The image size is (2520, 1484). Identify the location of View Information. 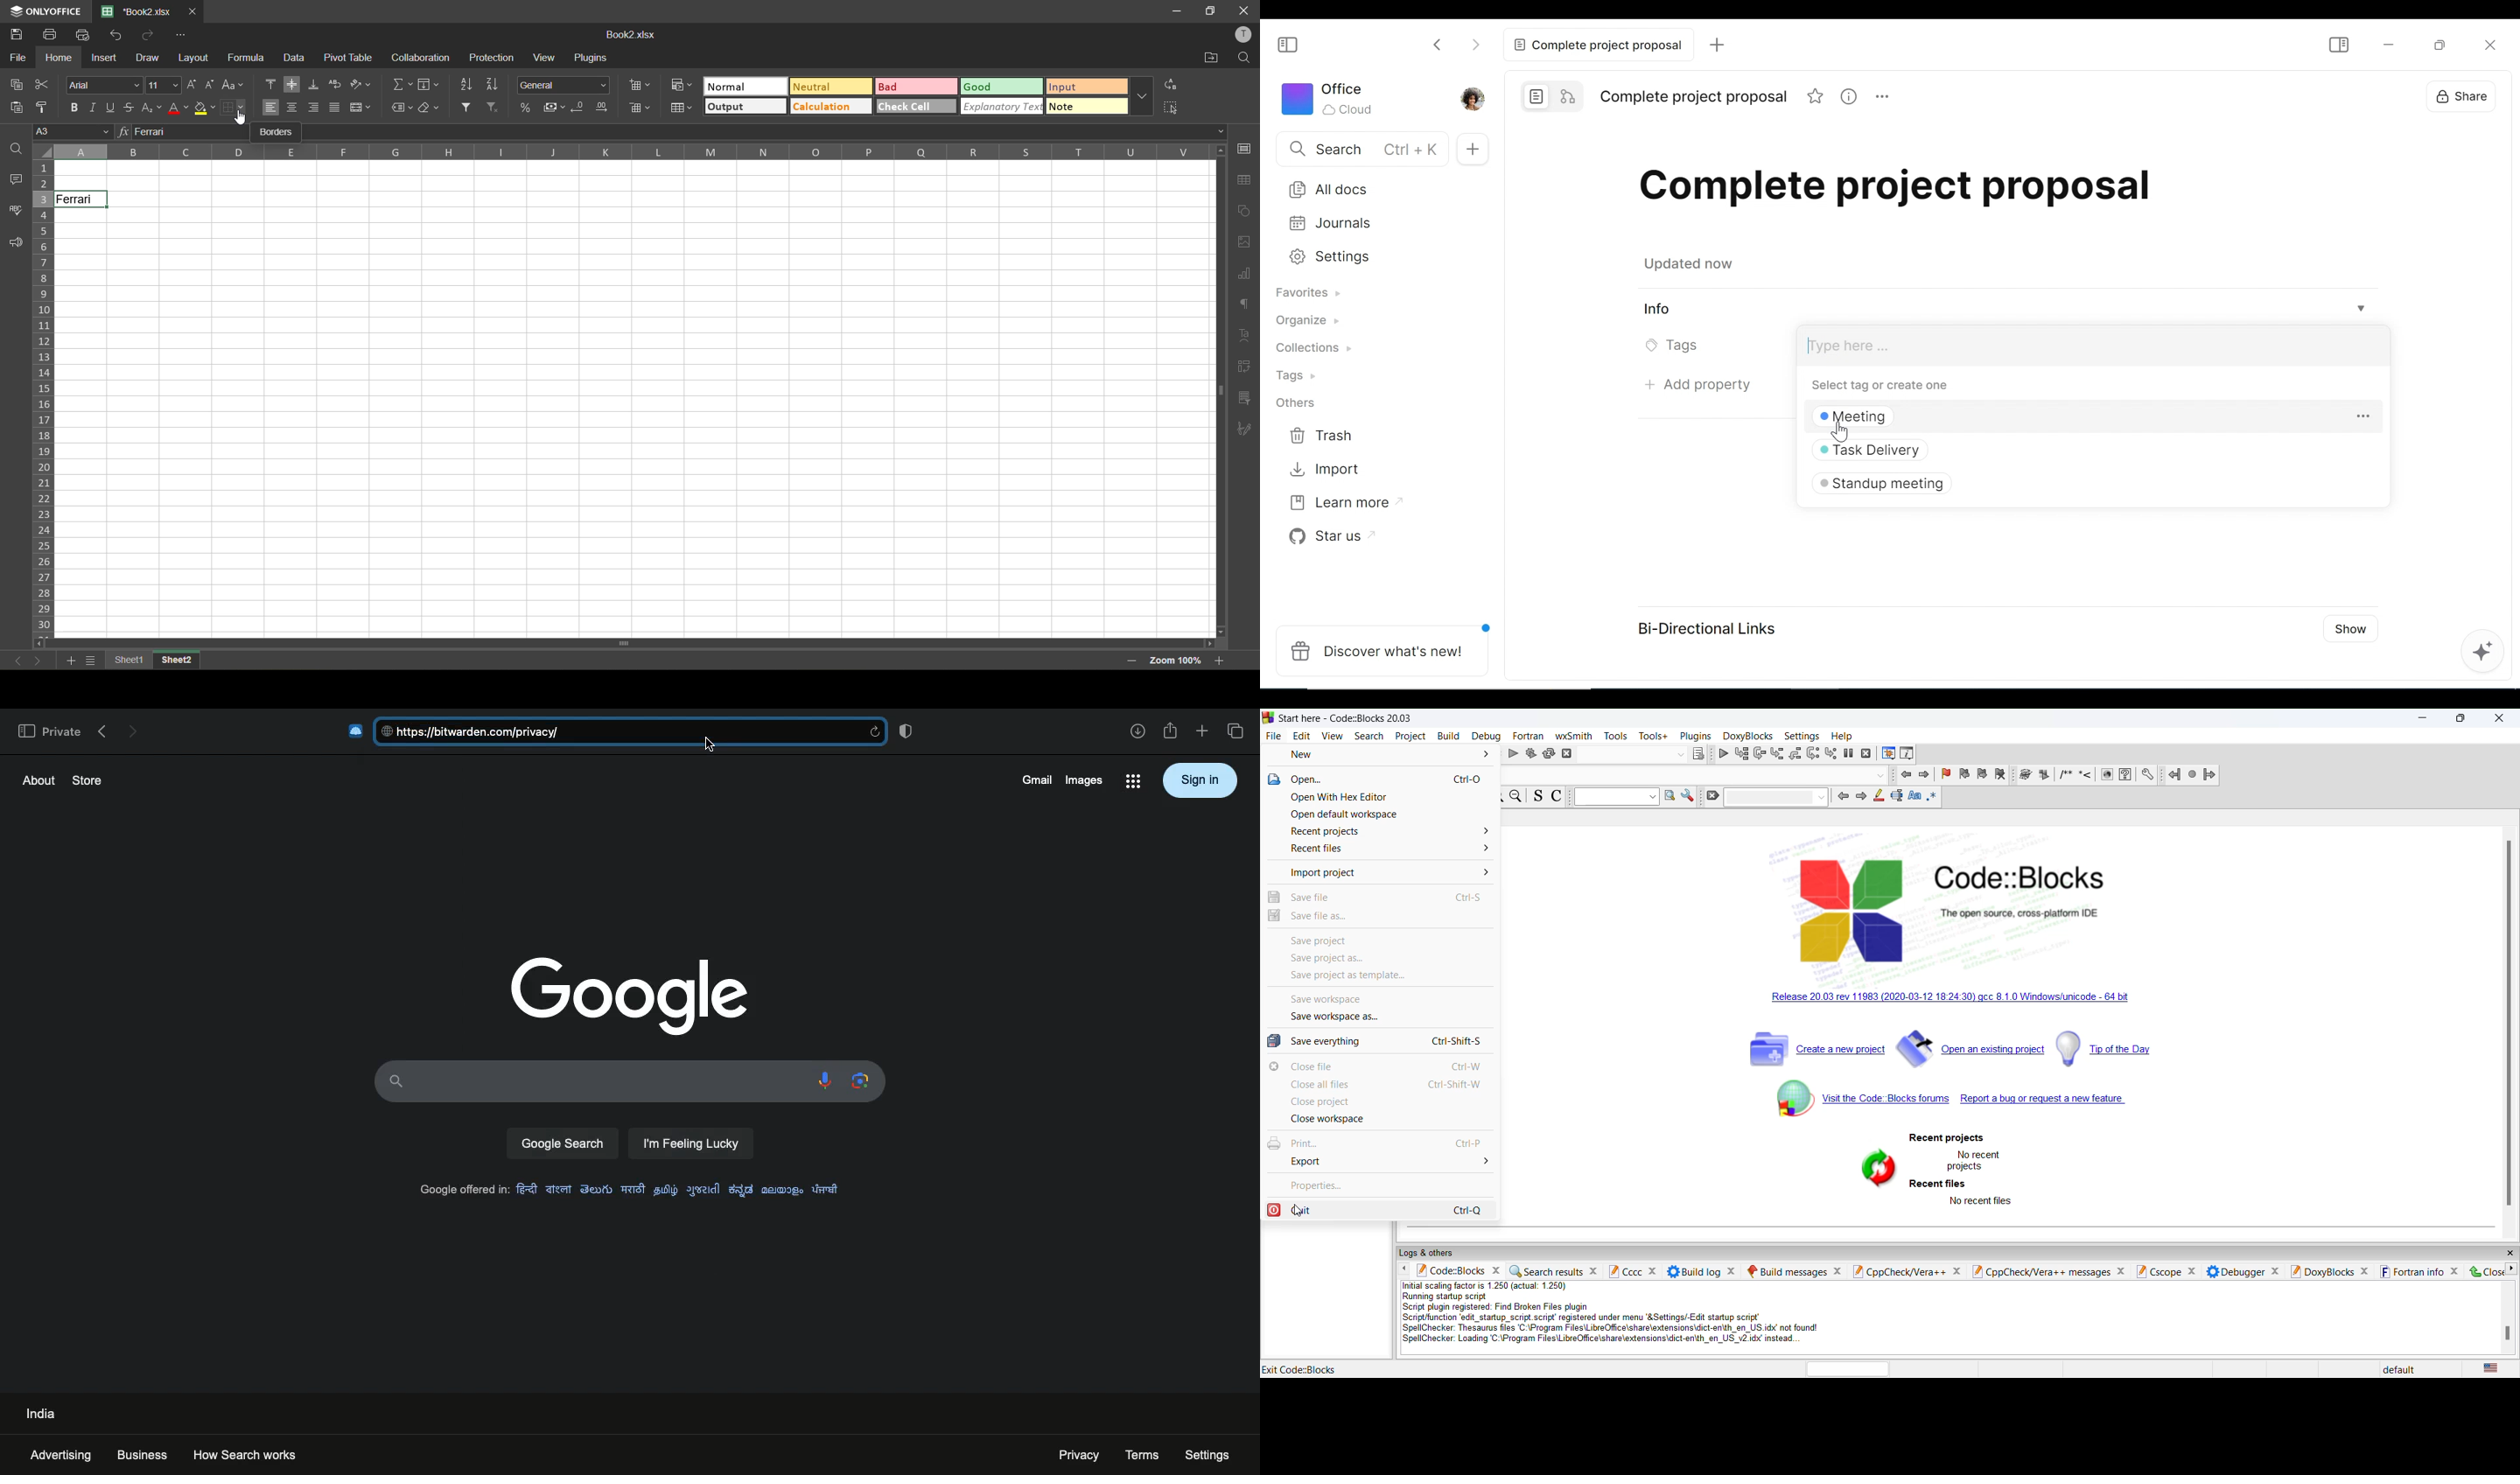
(2007, 310).